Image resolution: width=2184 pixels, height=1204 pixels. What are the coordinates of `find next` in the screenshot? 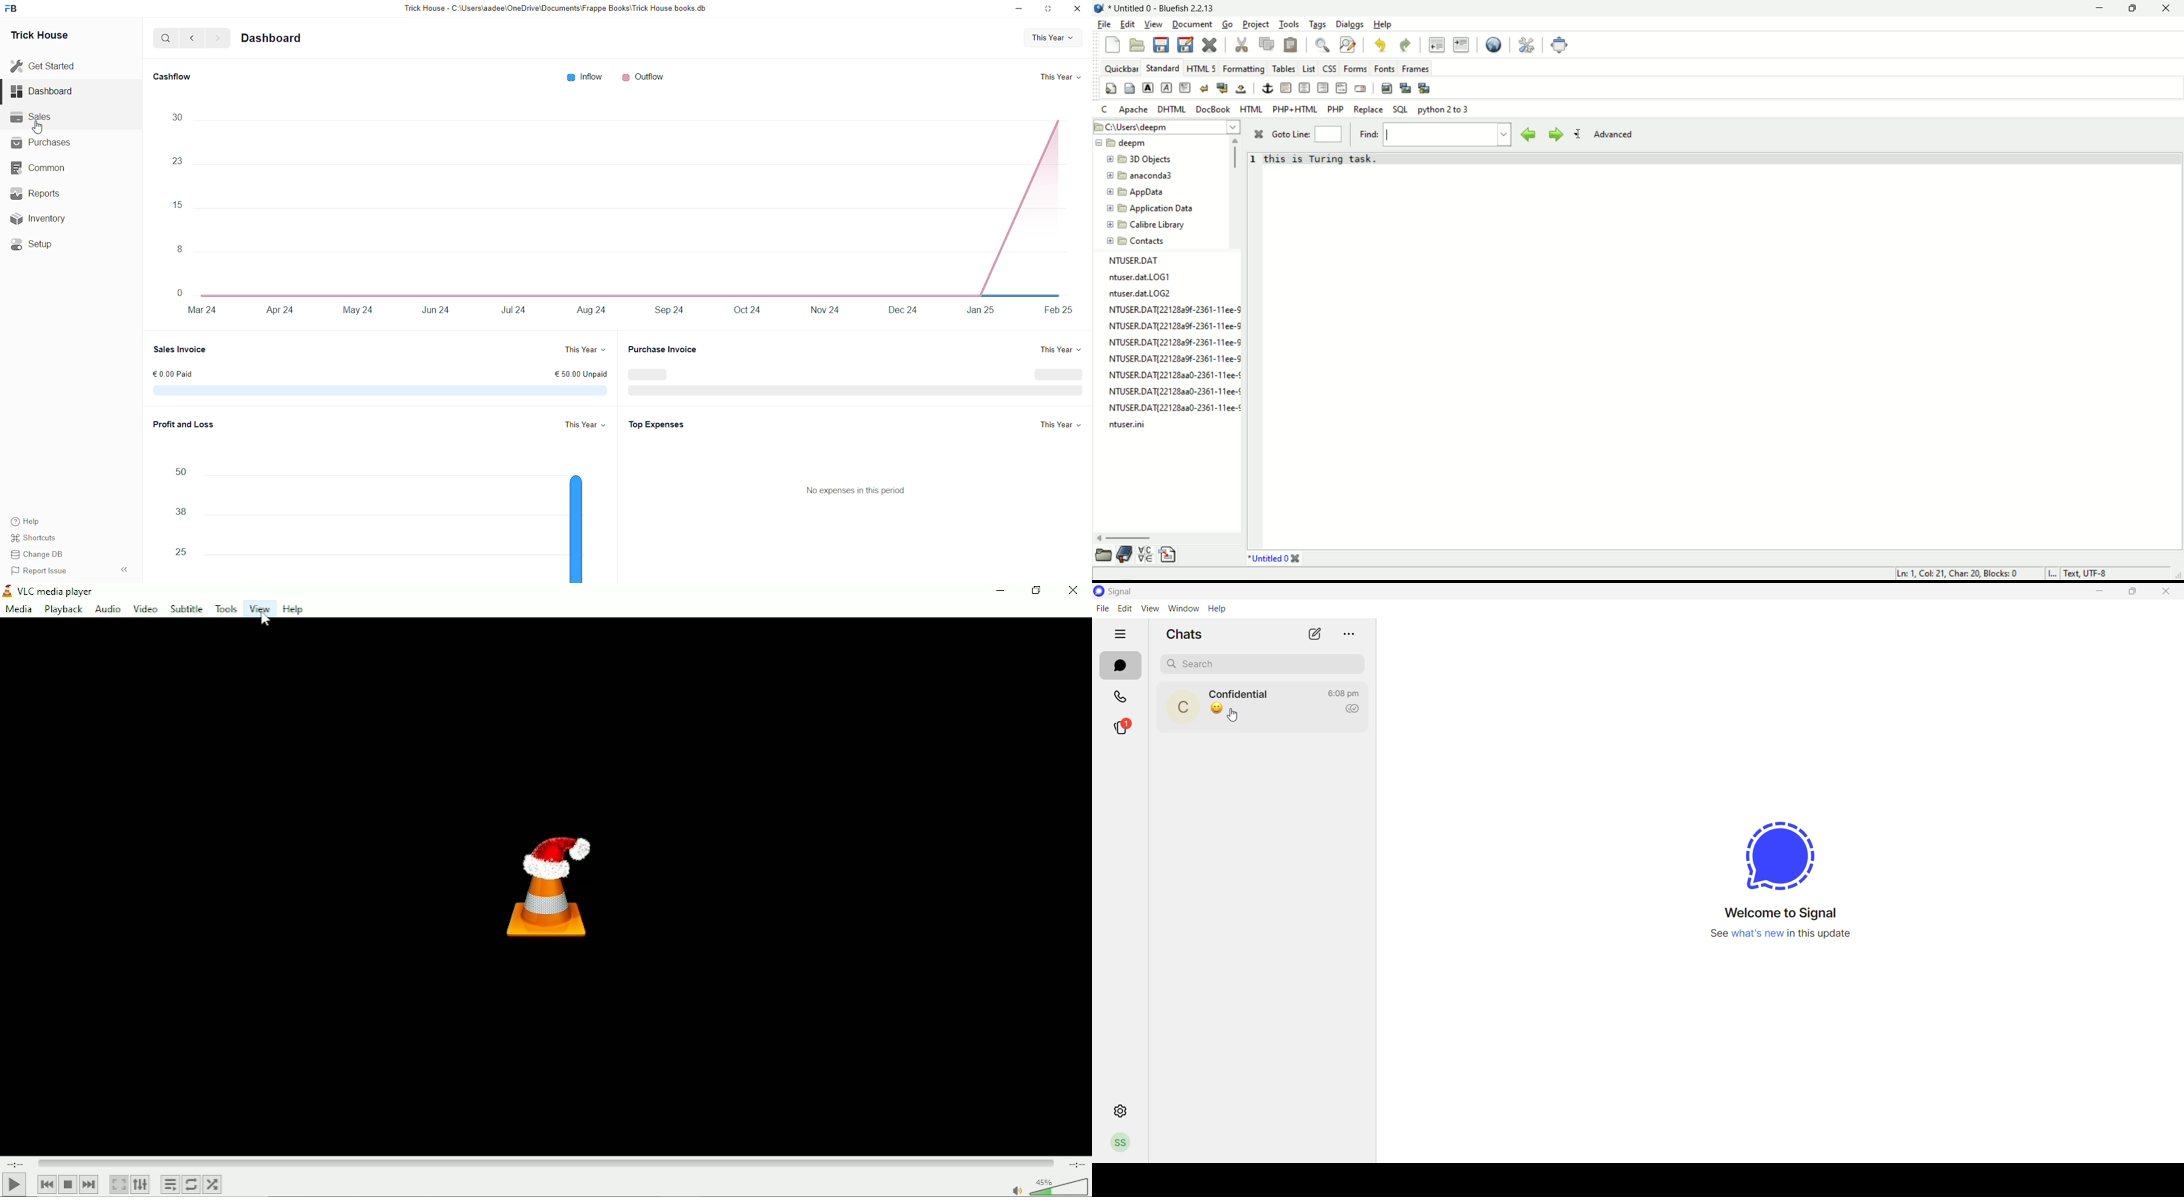 It's located at (1554, 134).